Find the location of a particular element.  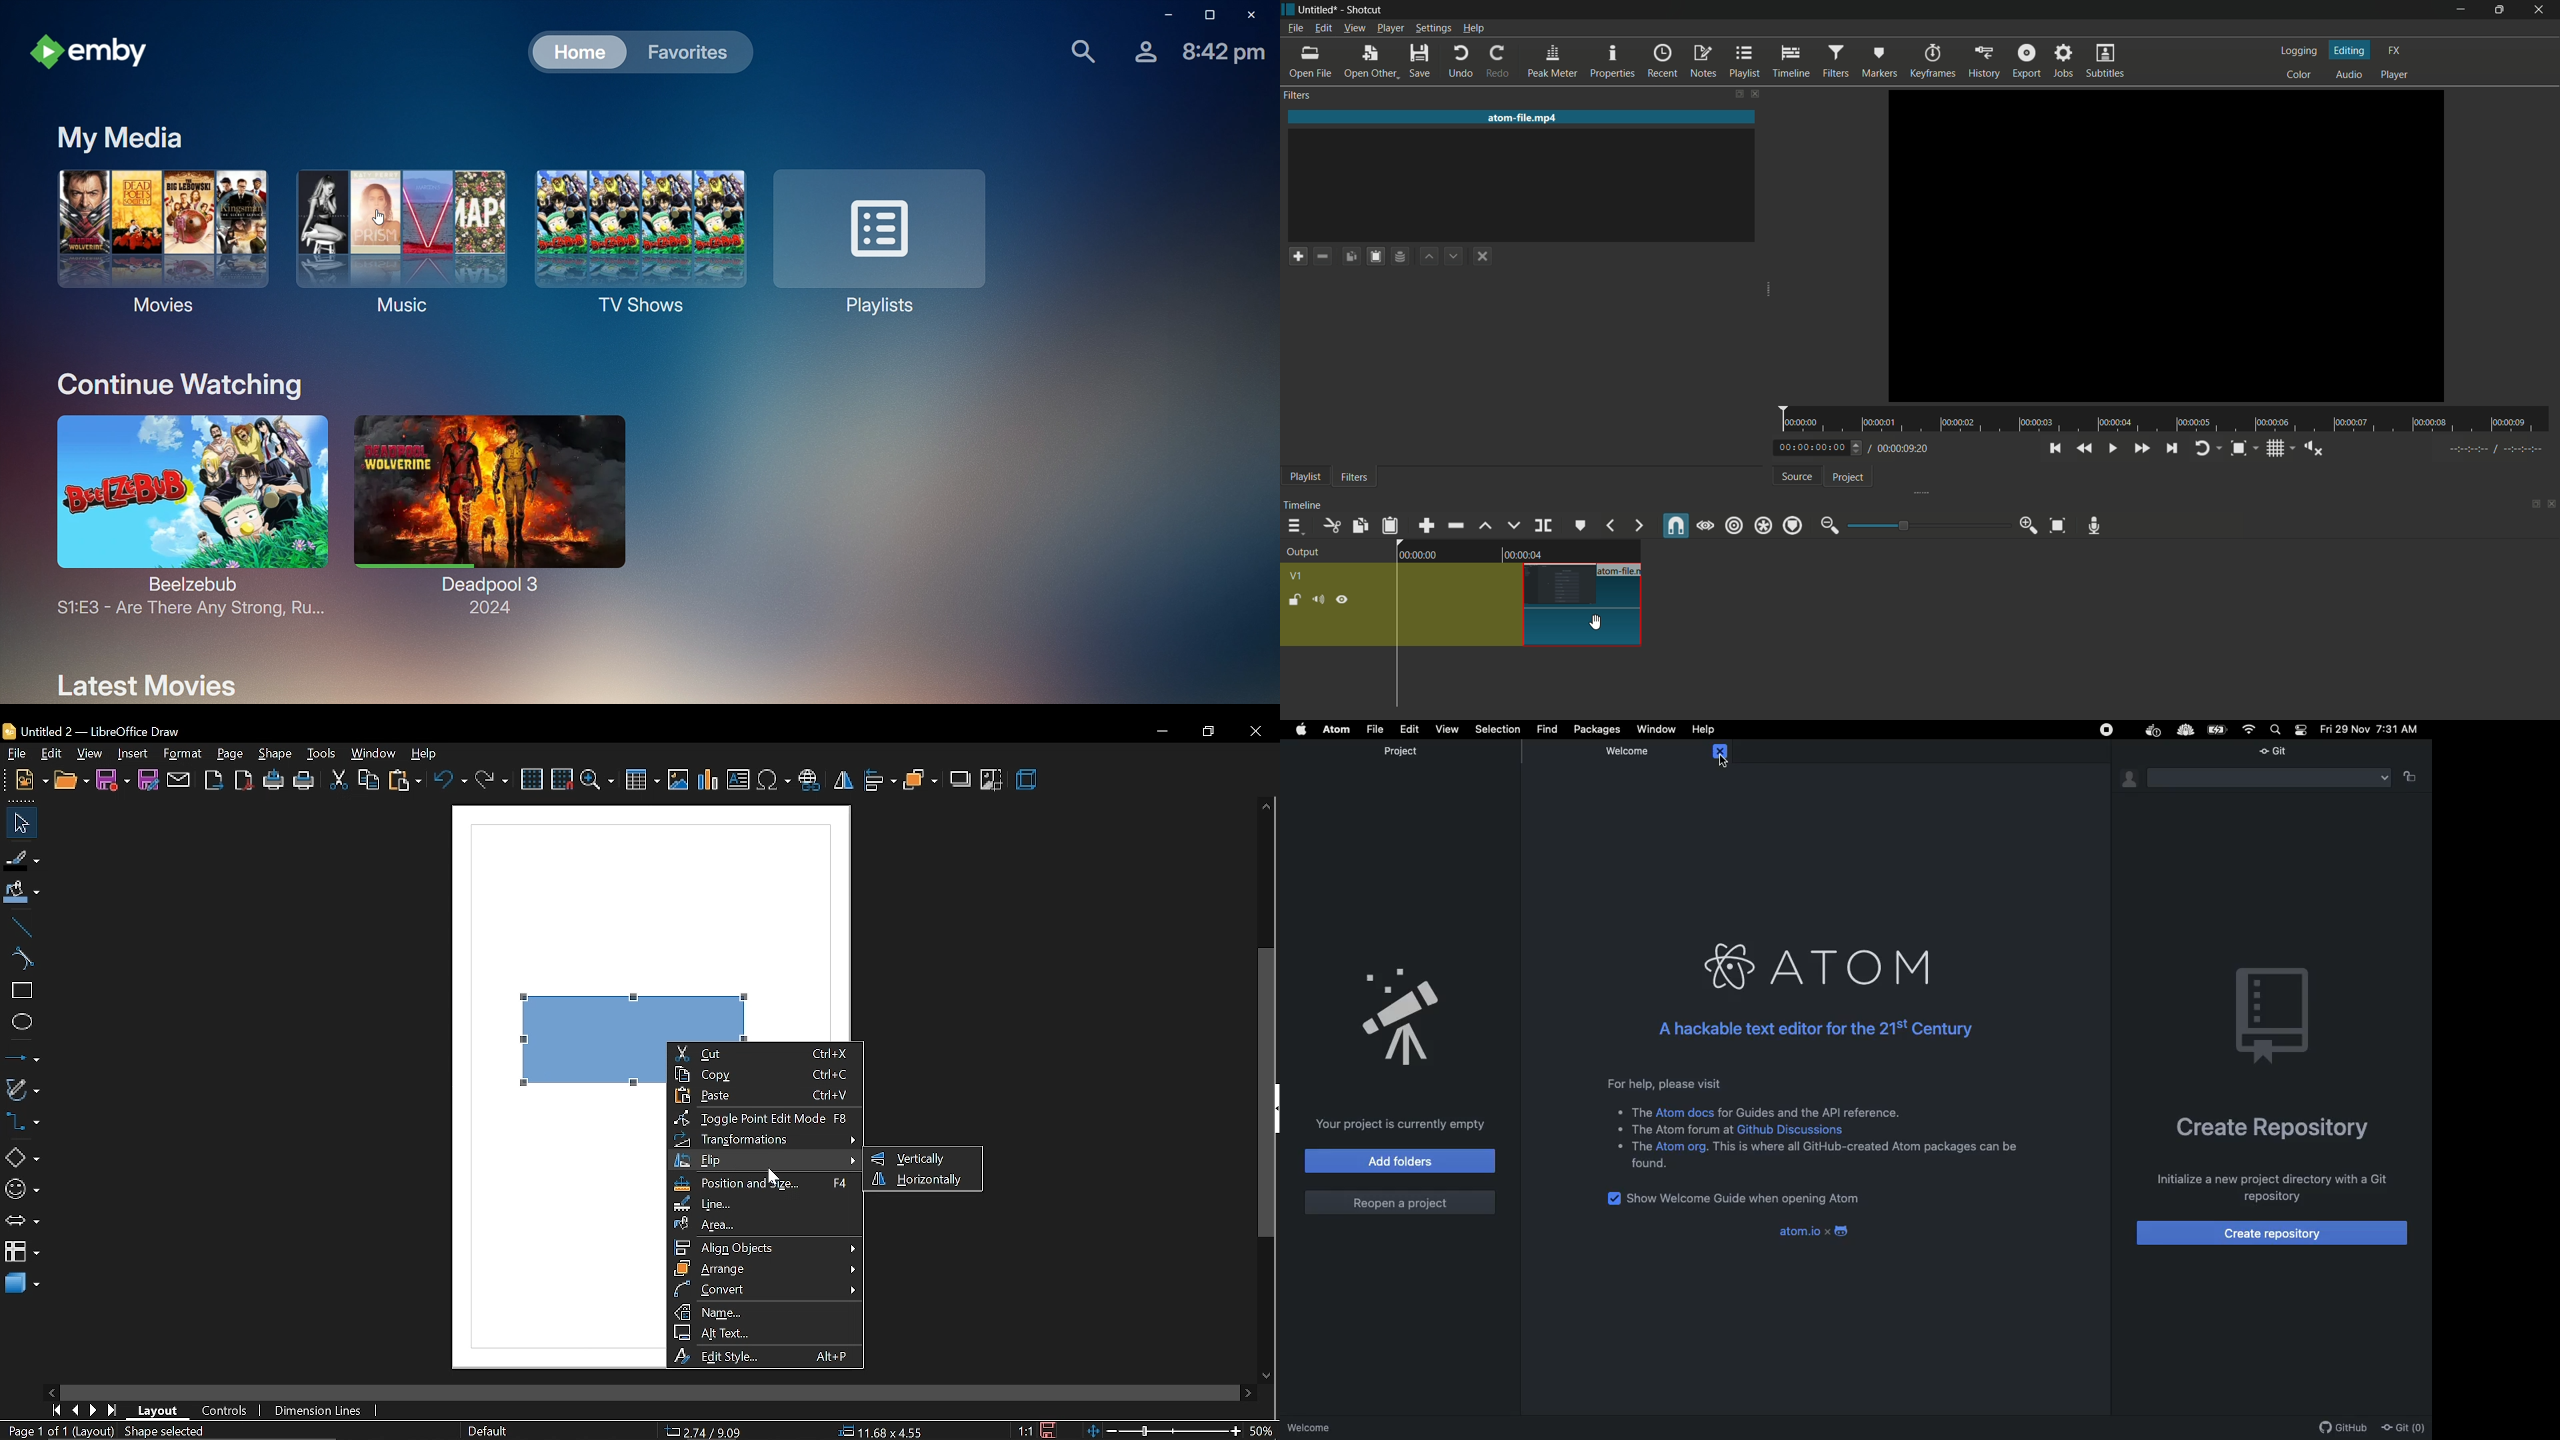

view is located at coordinates (92, 754).